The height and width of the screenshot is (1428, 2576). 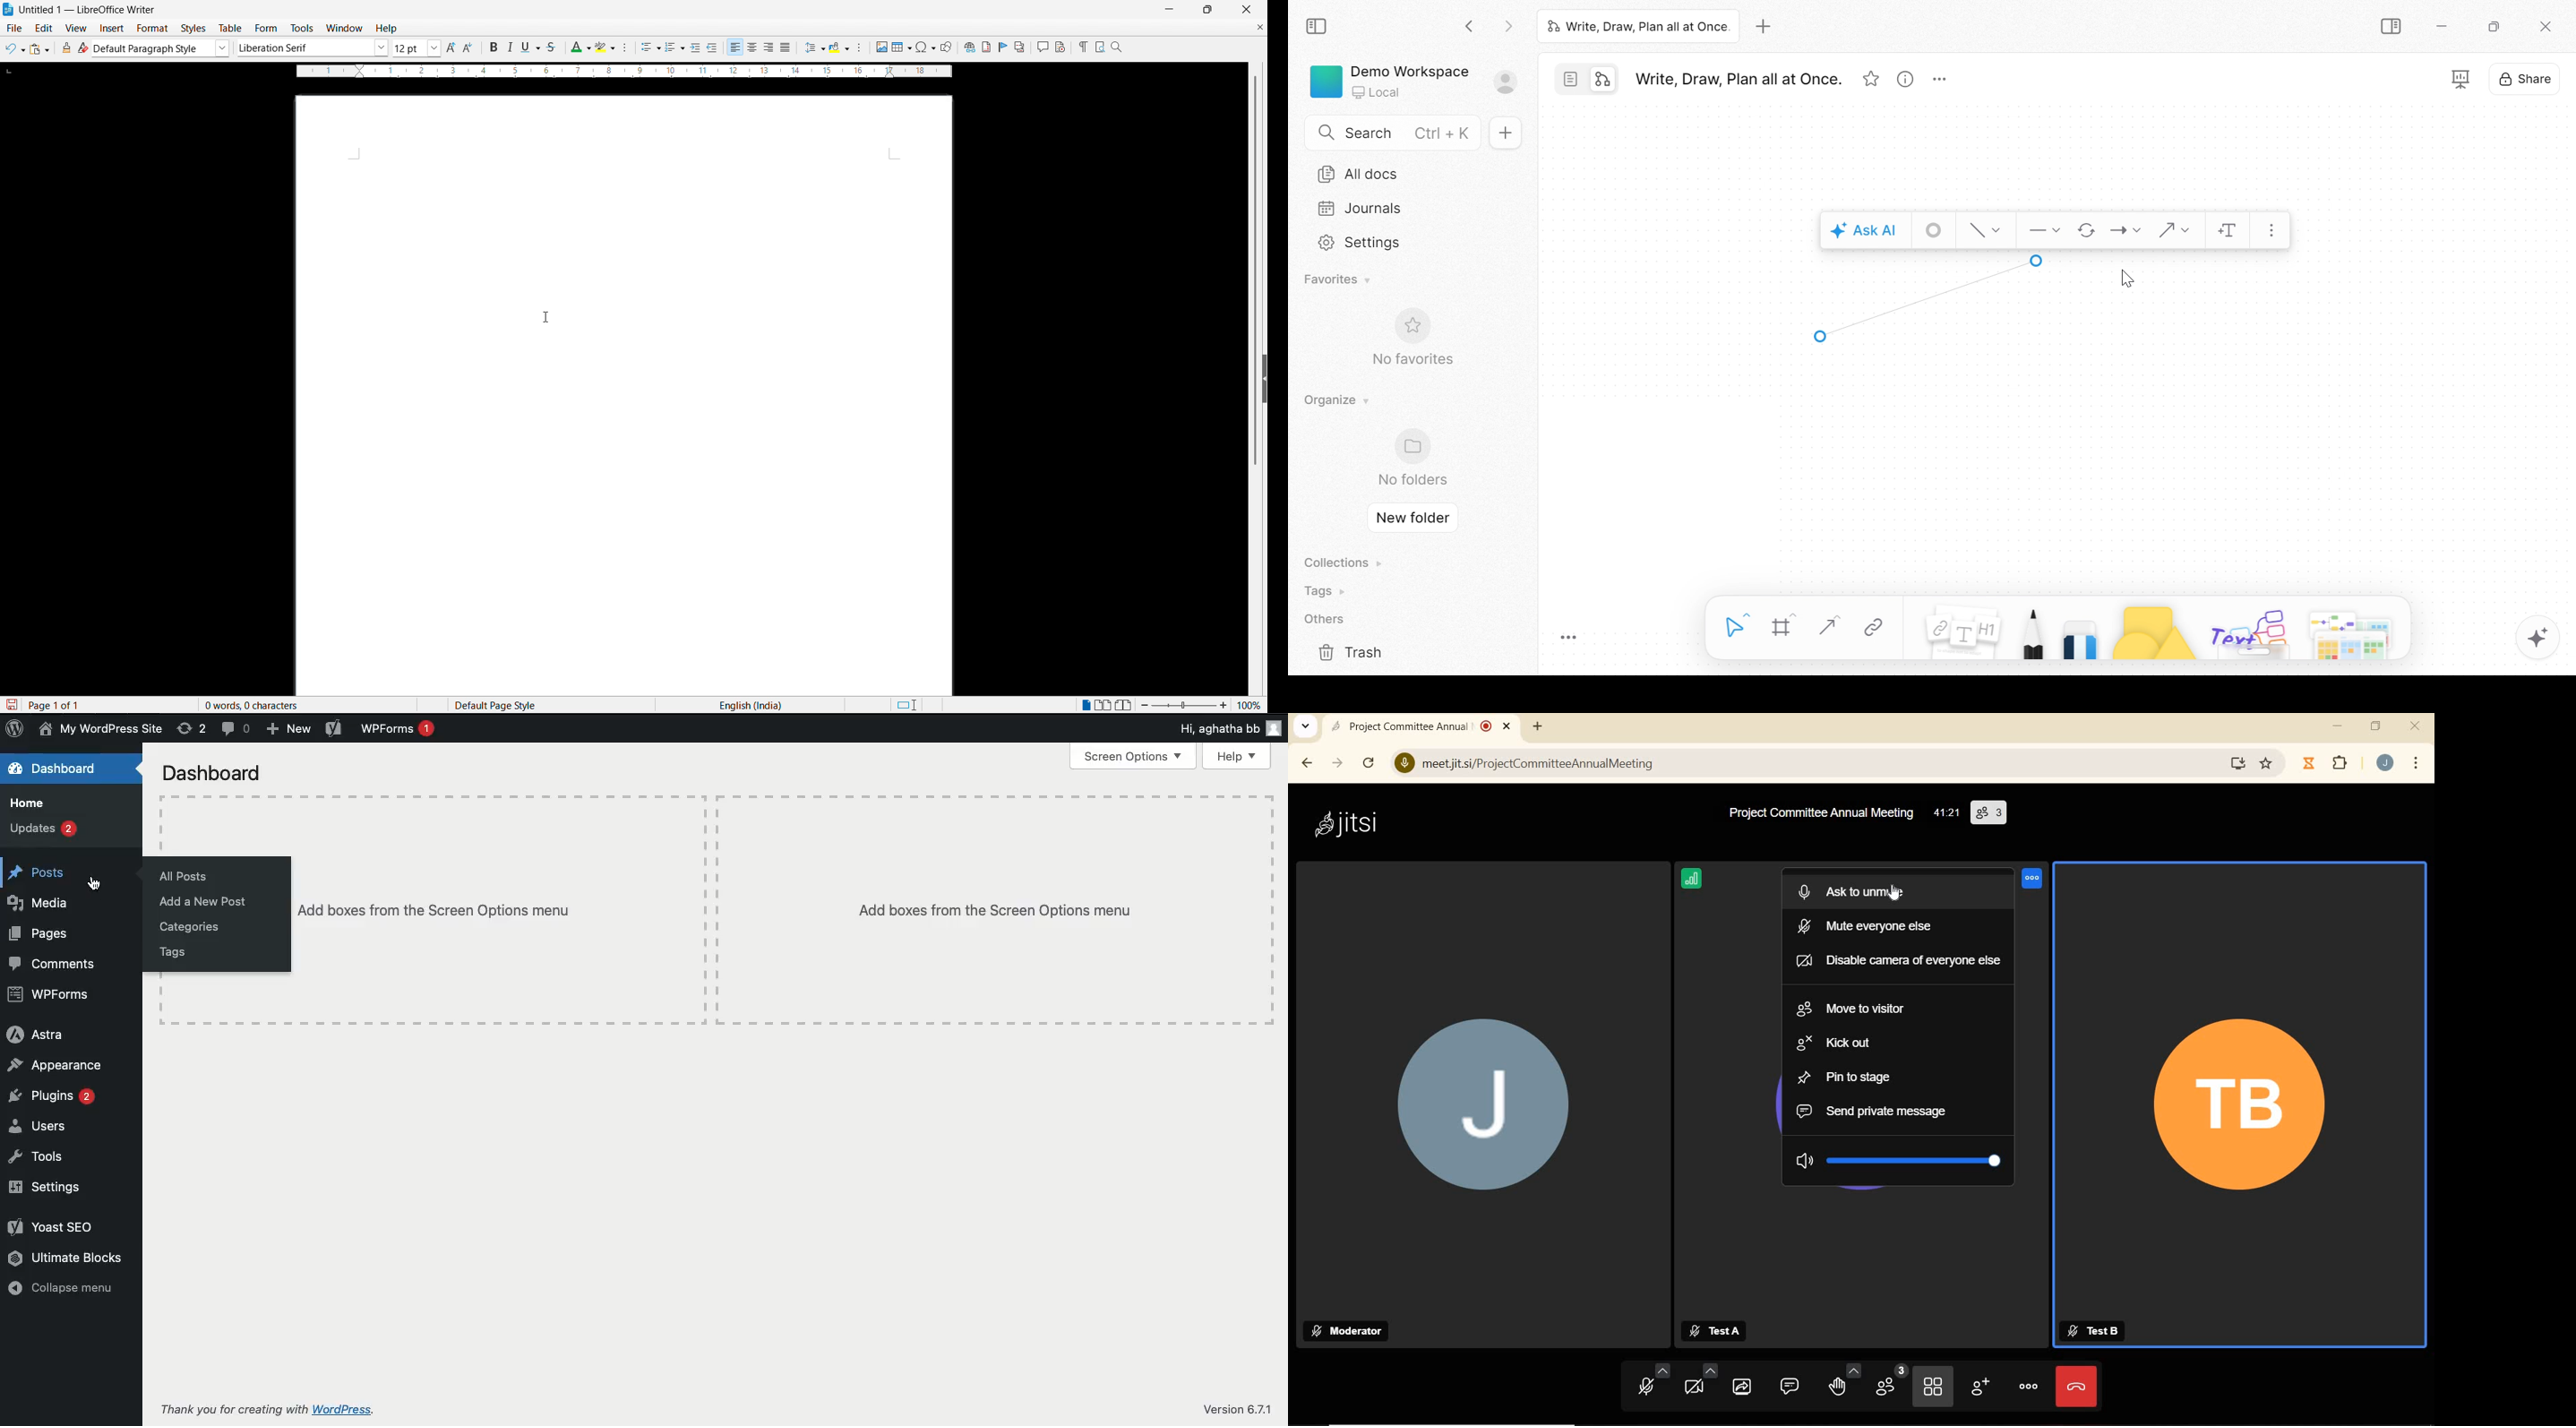 I want to click on Add symbol , so click(x=925, y=46).